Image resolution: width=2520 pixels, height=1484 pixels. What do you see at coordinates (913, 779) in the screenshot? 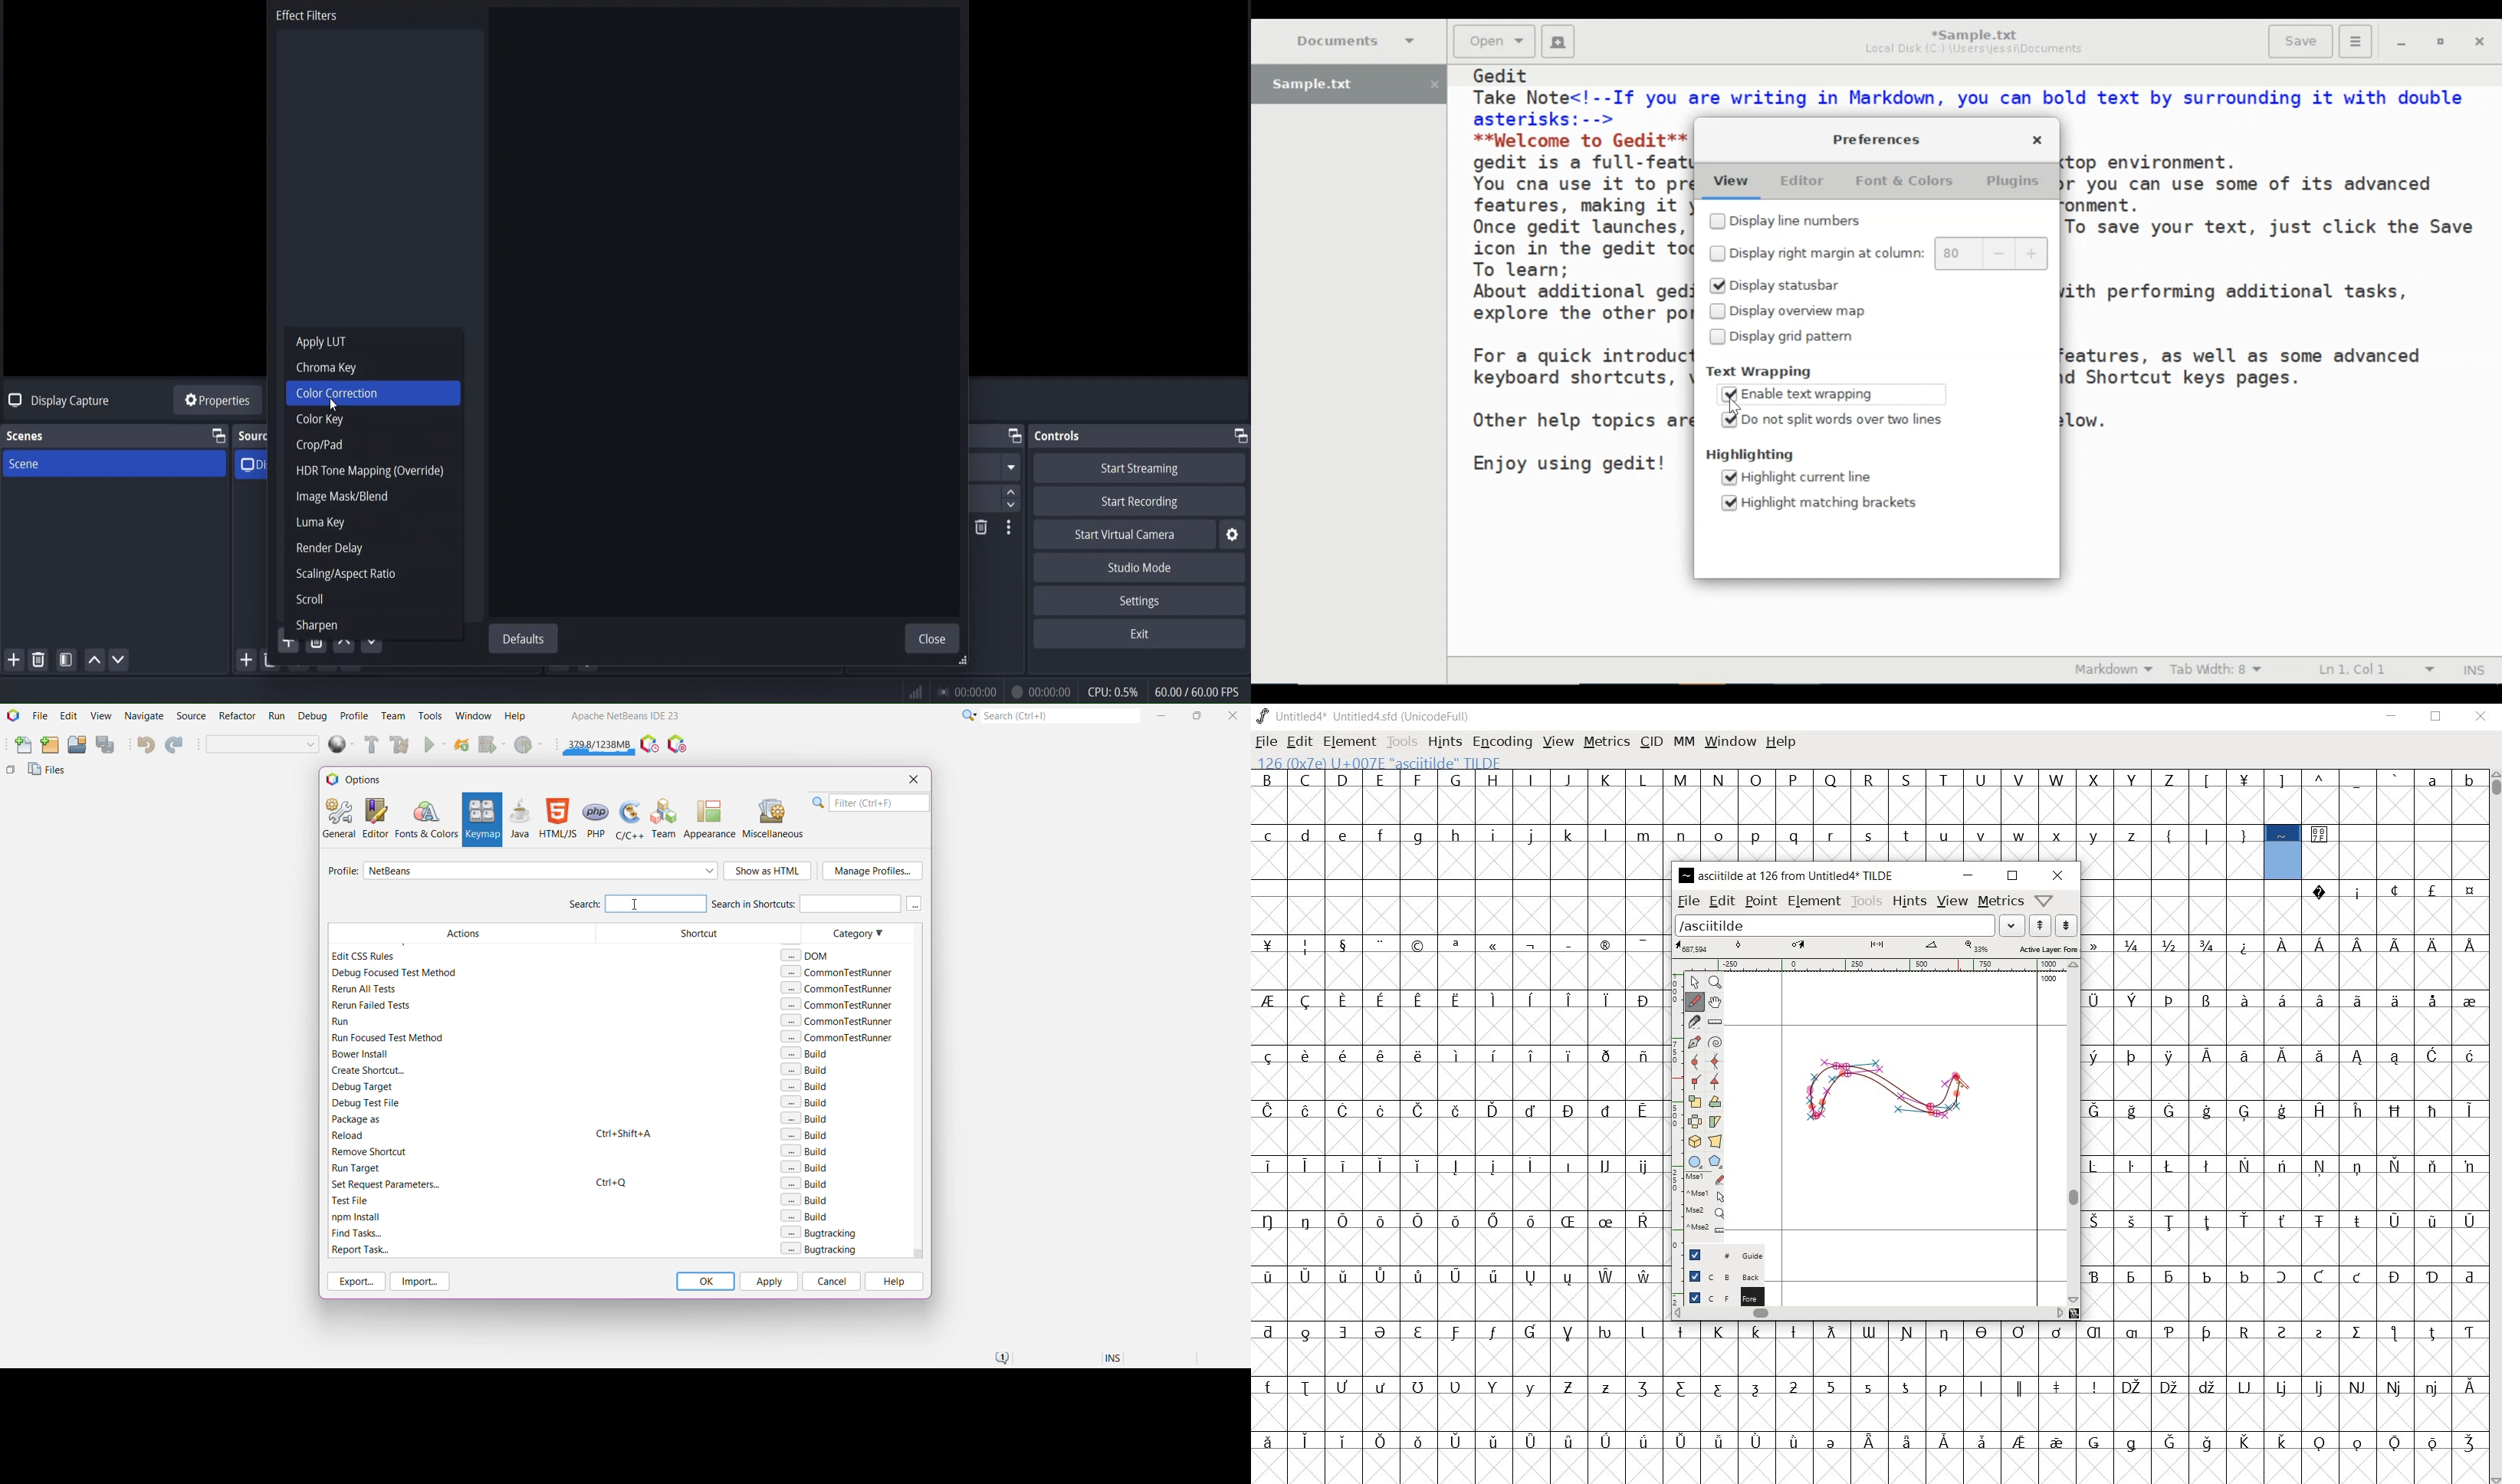
I see `Close` at bounding box center [913, 779].